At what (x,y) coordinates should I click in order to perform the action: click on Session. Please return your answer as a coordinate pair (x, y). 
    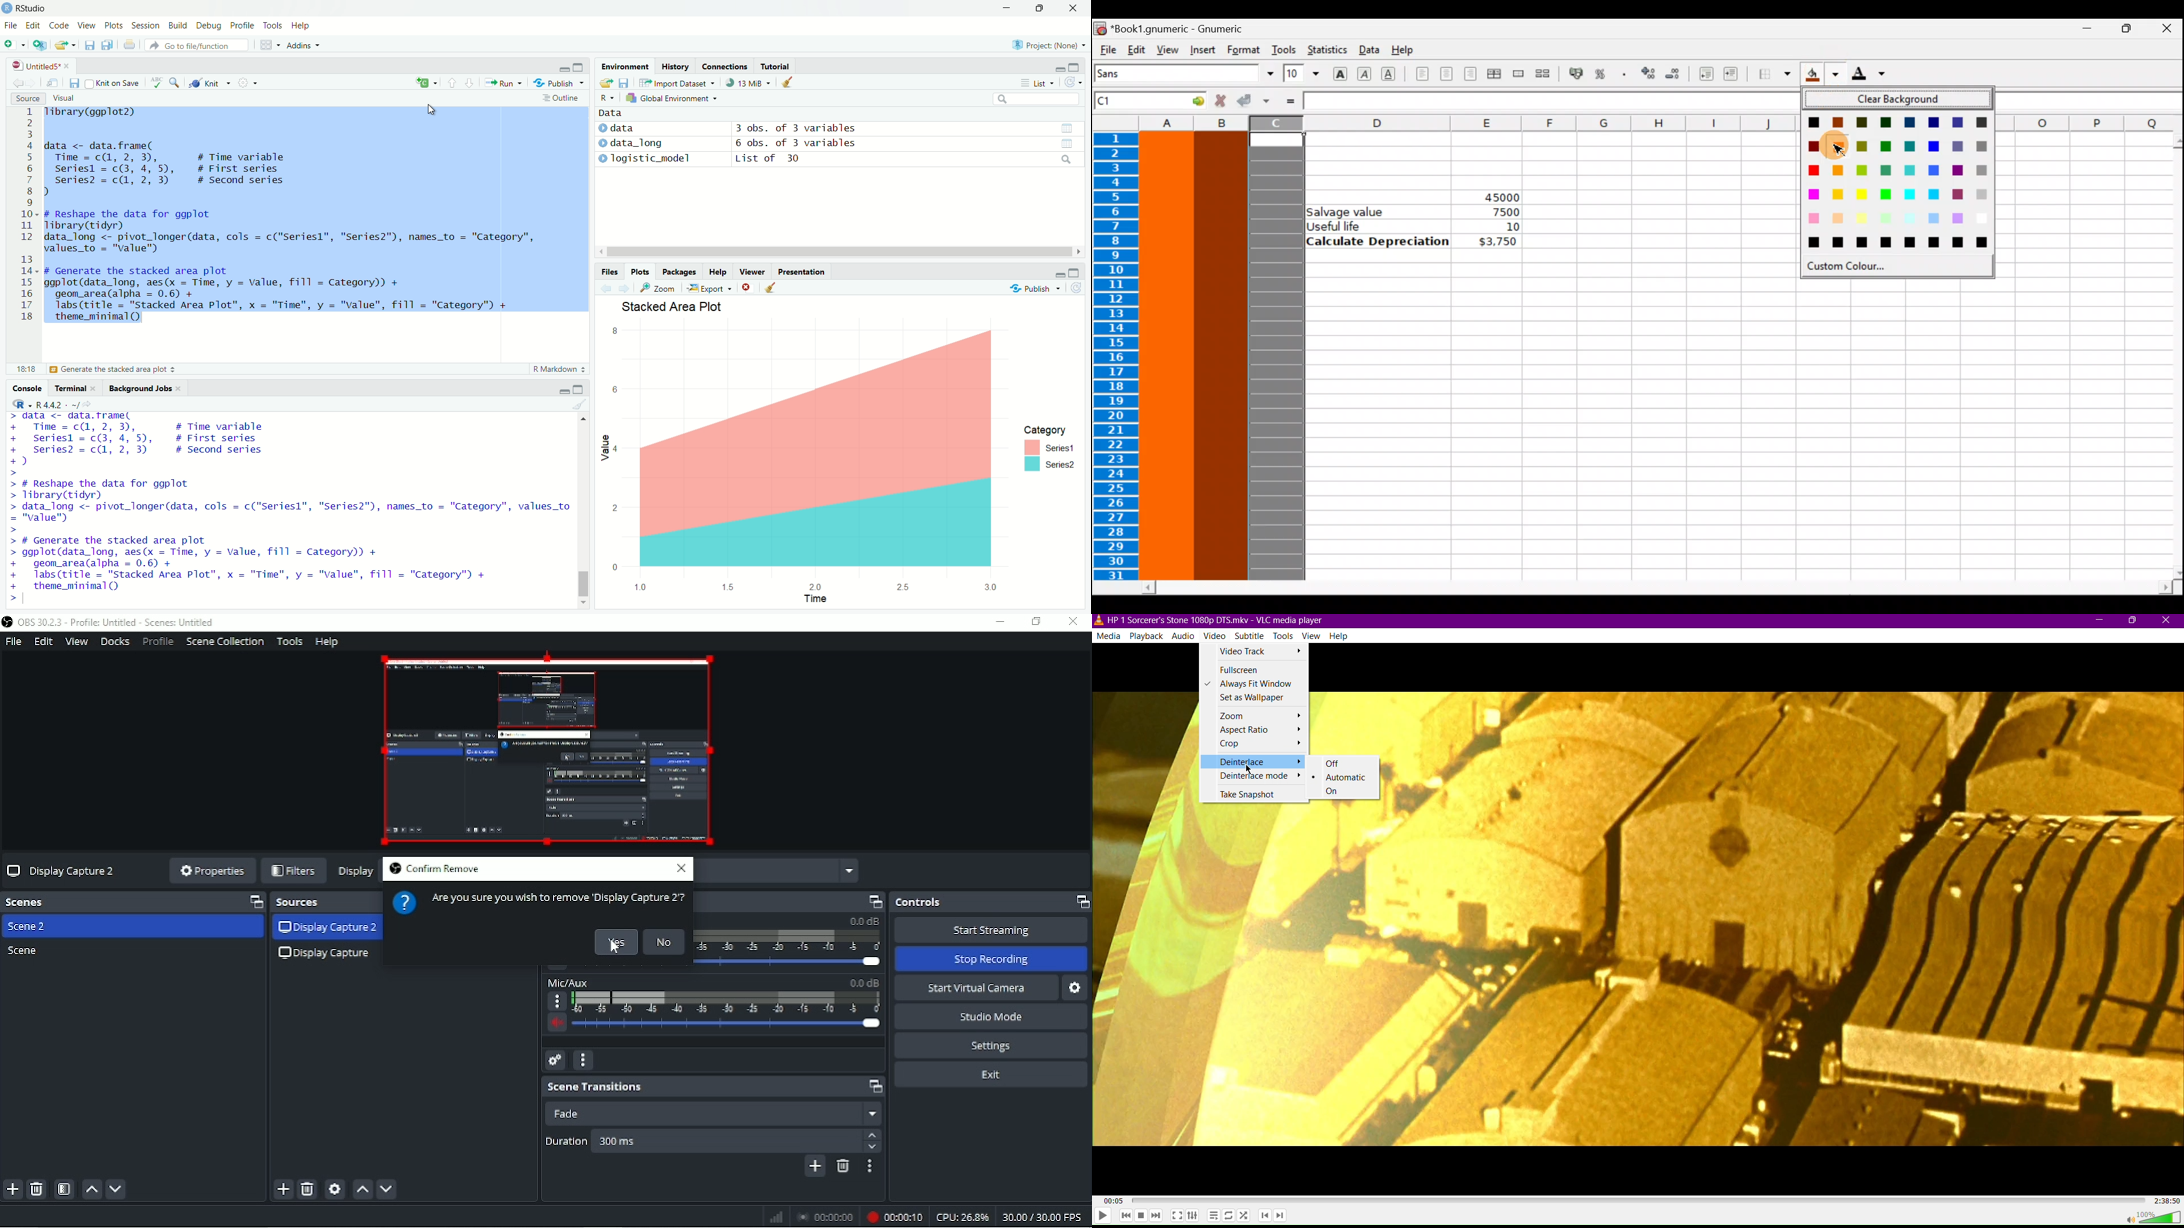
    Looking at the image, I should click on (145, 26).